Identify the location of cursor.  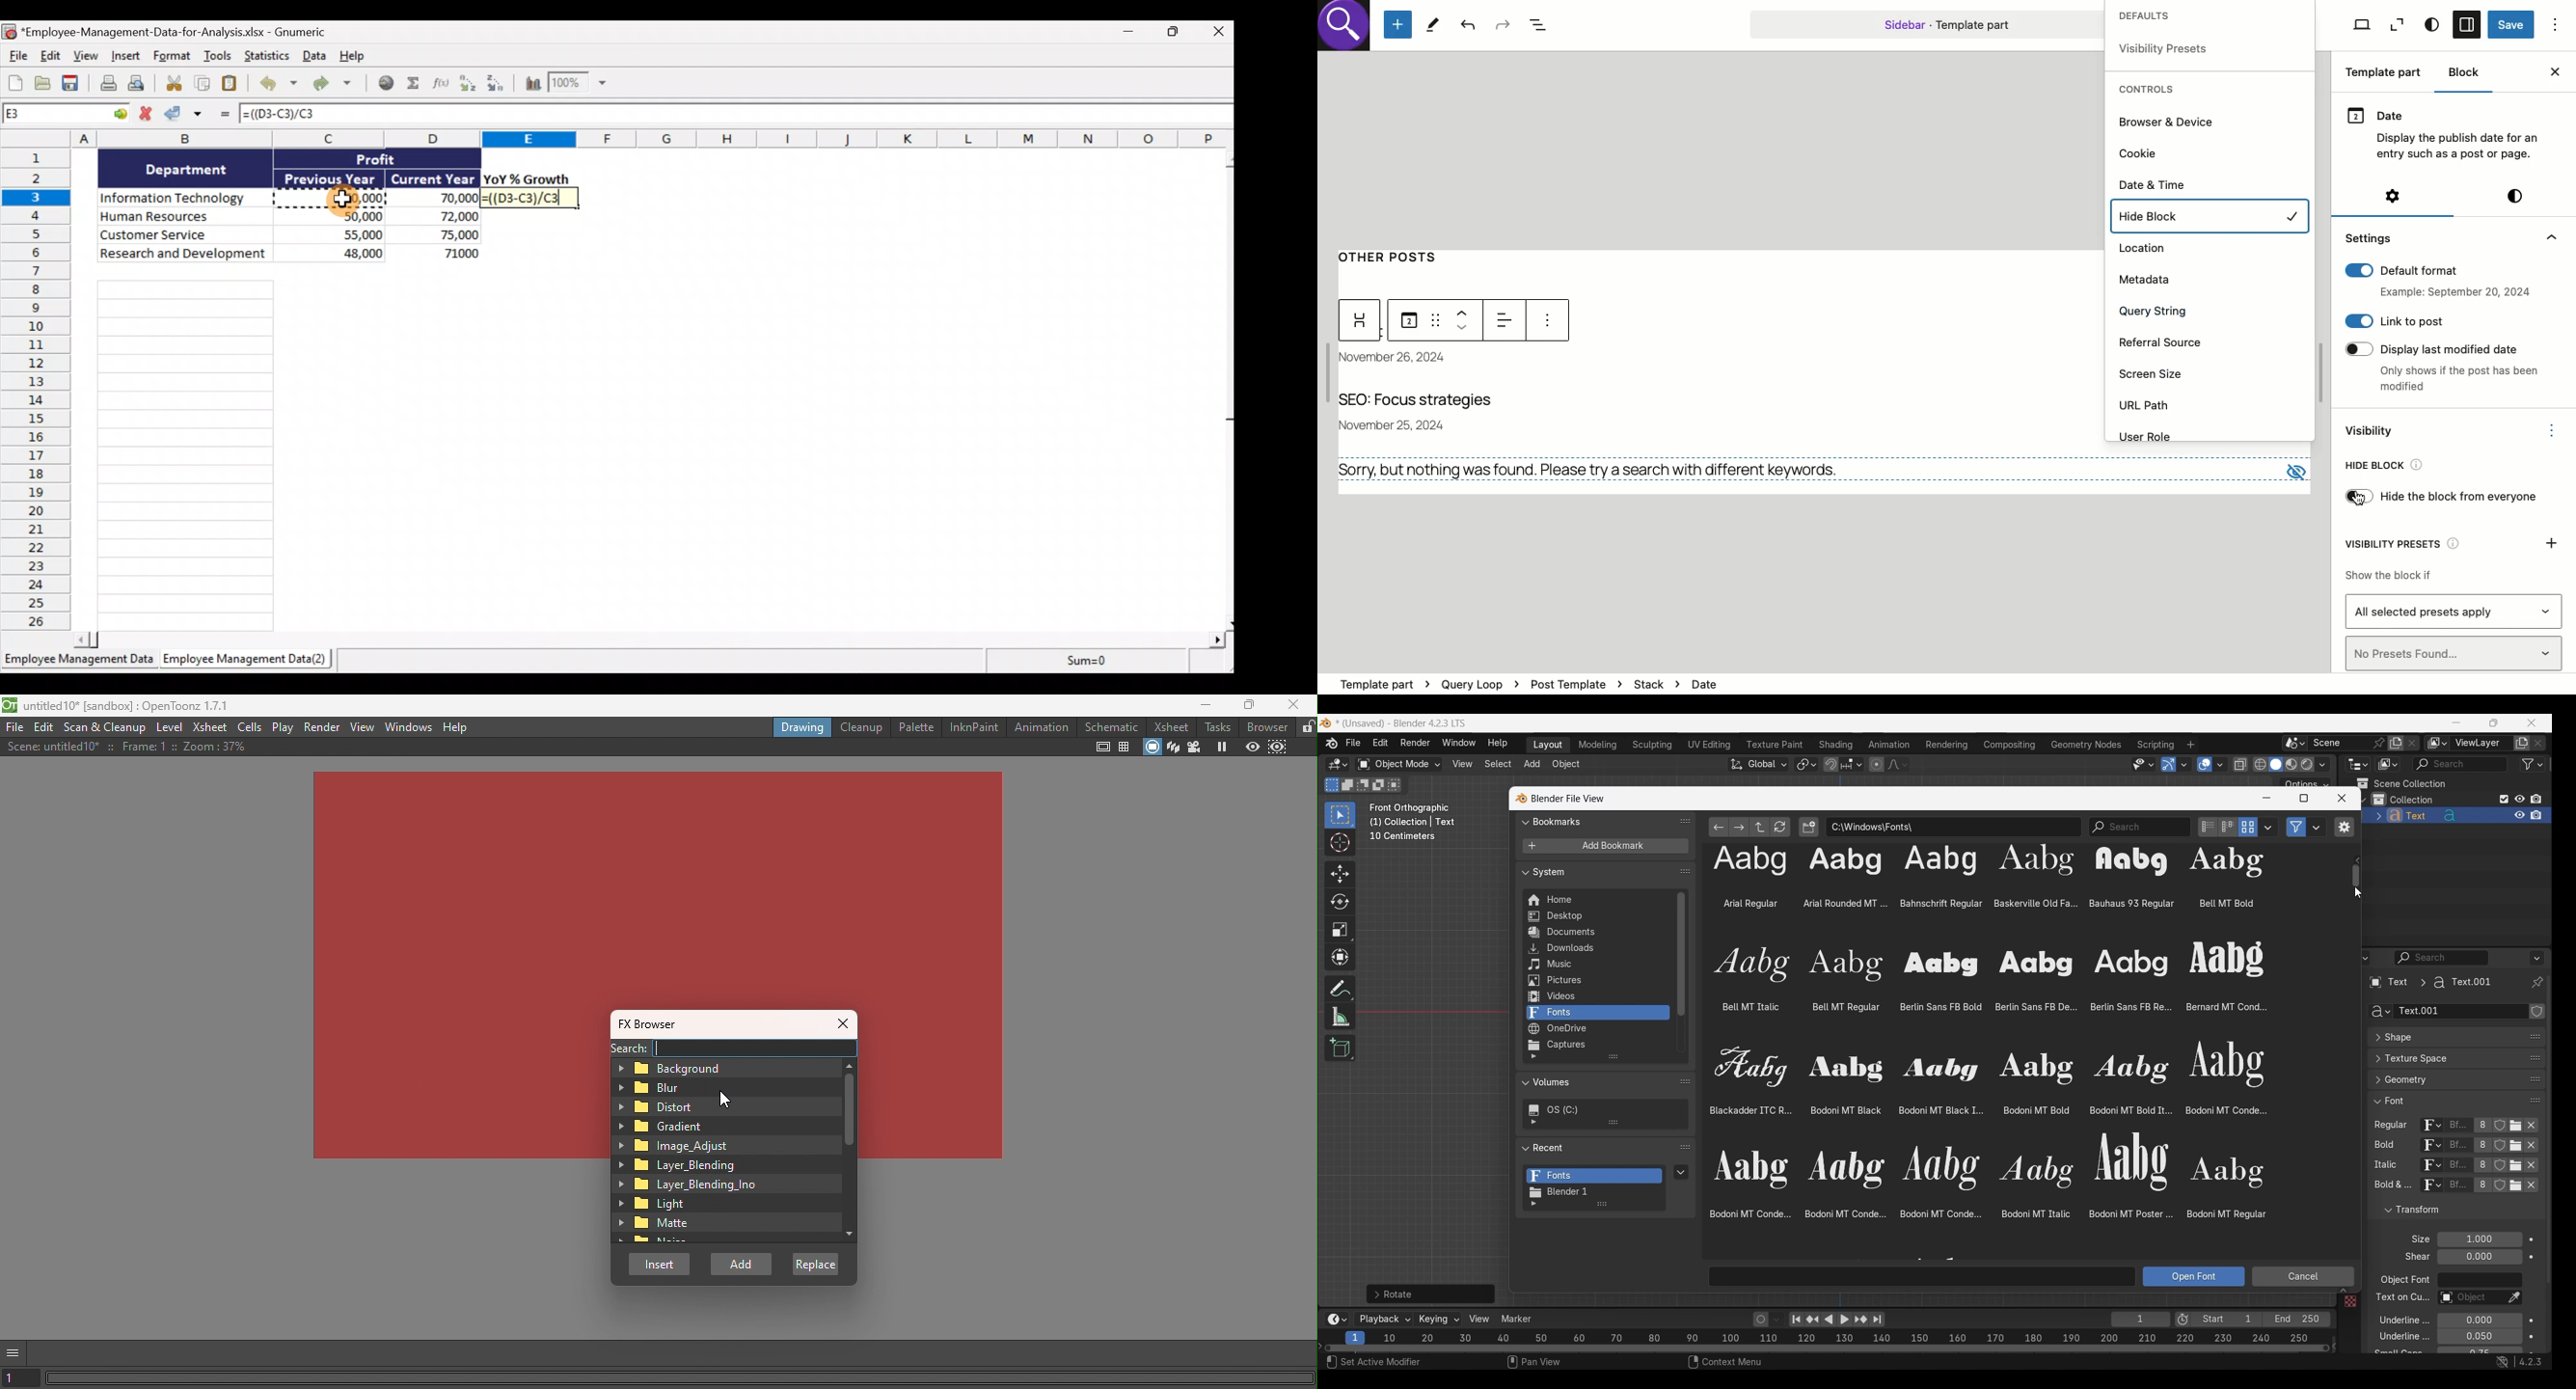
(2358, 500).